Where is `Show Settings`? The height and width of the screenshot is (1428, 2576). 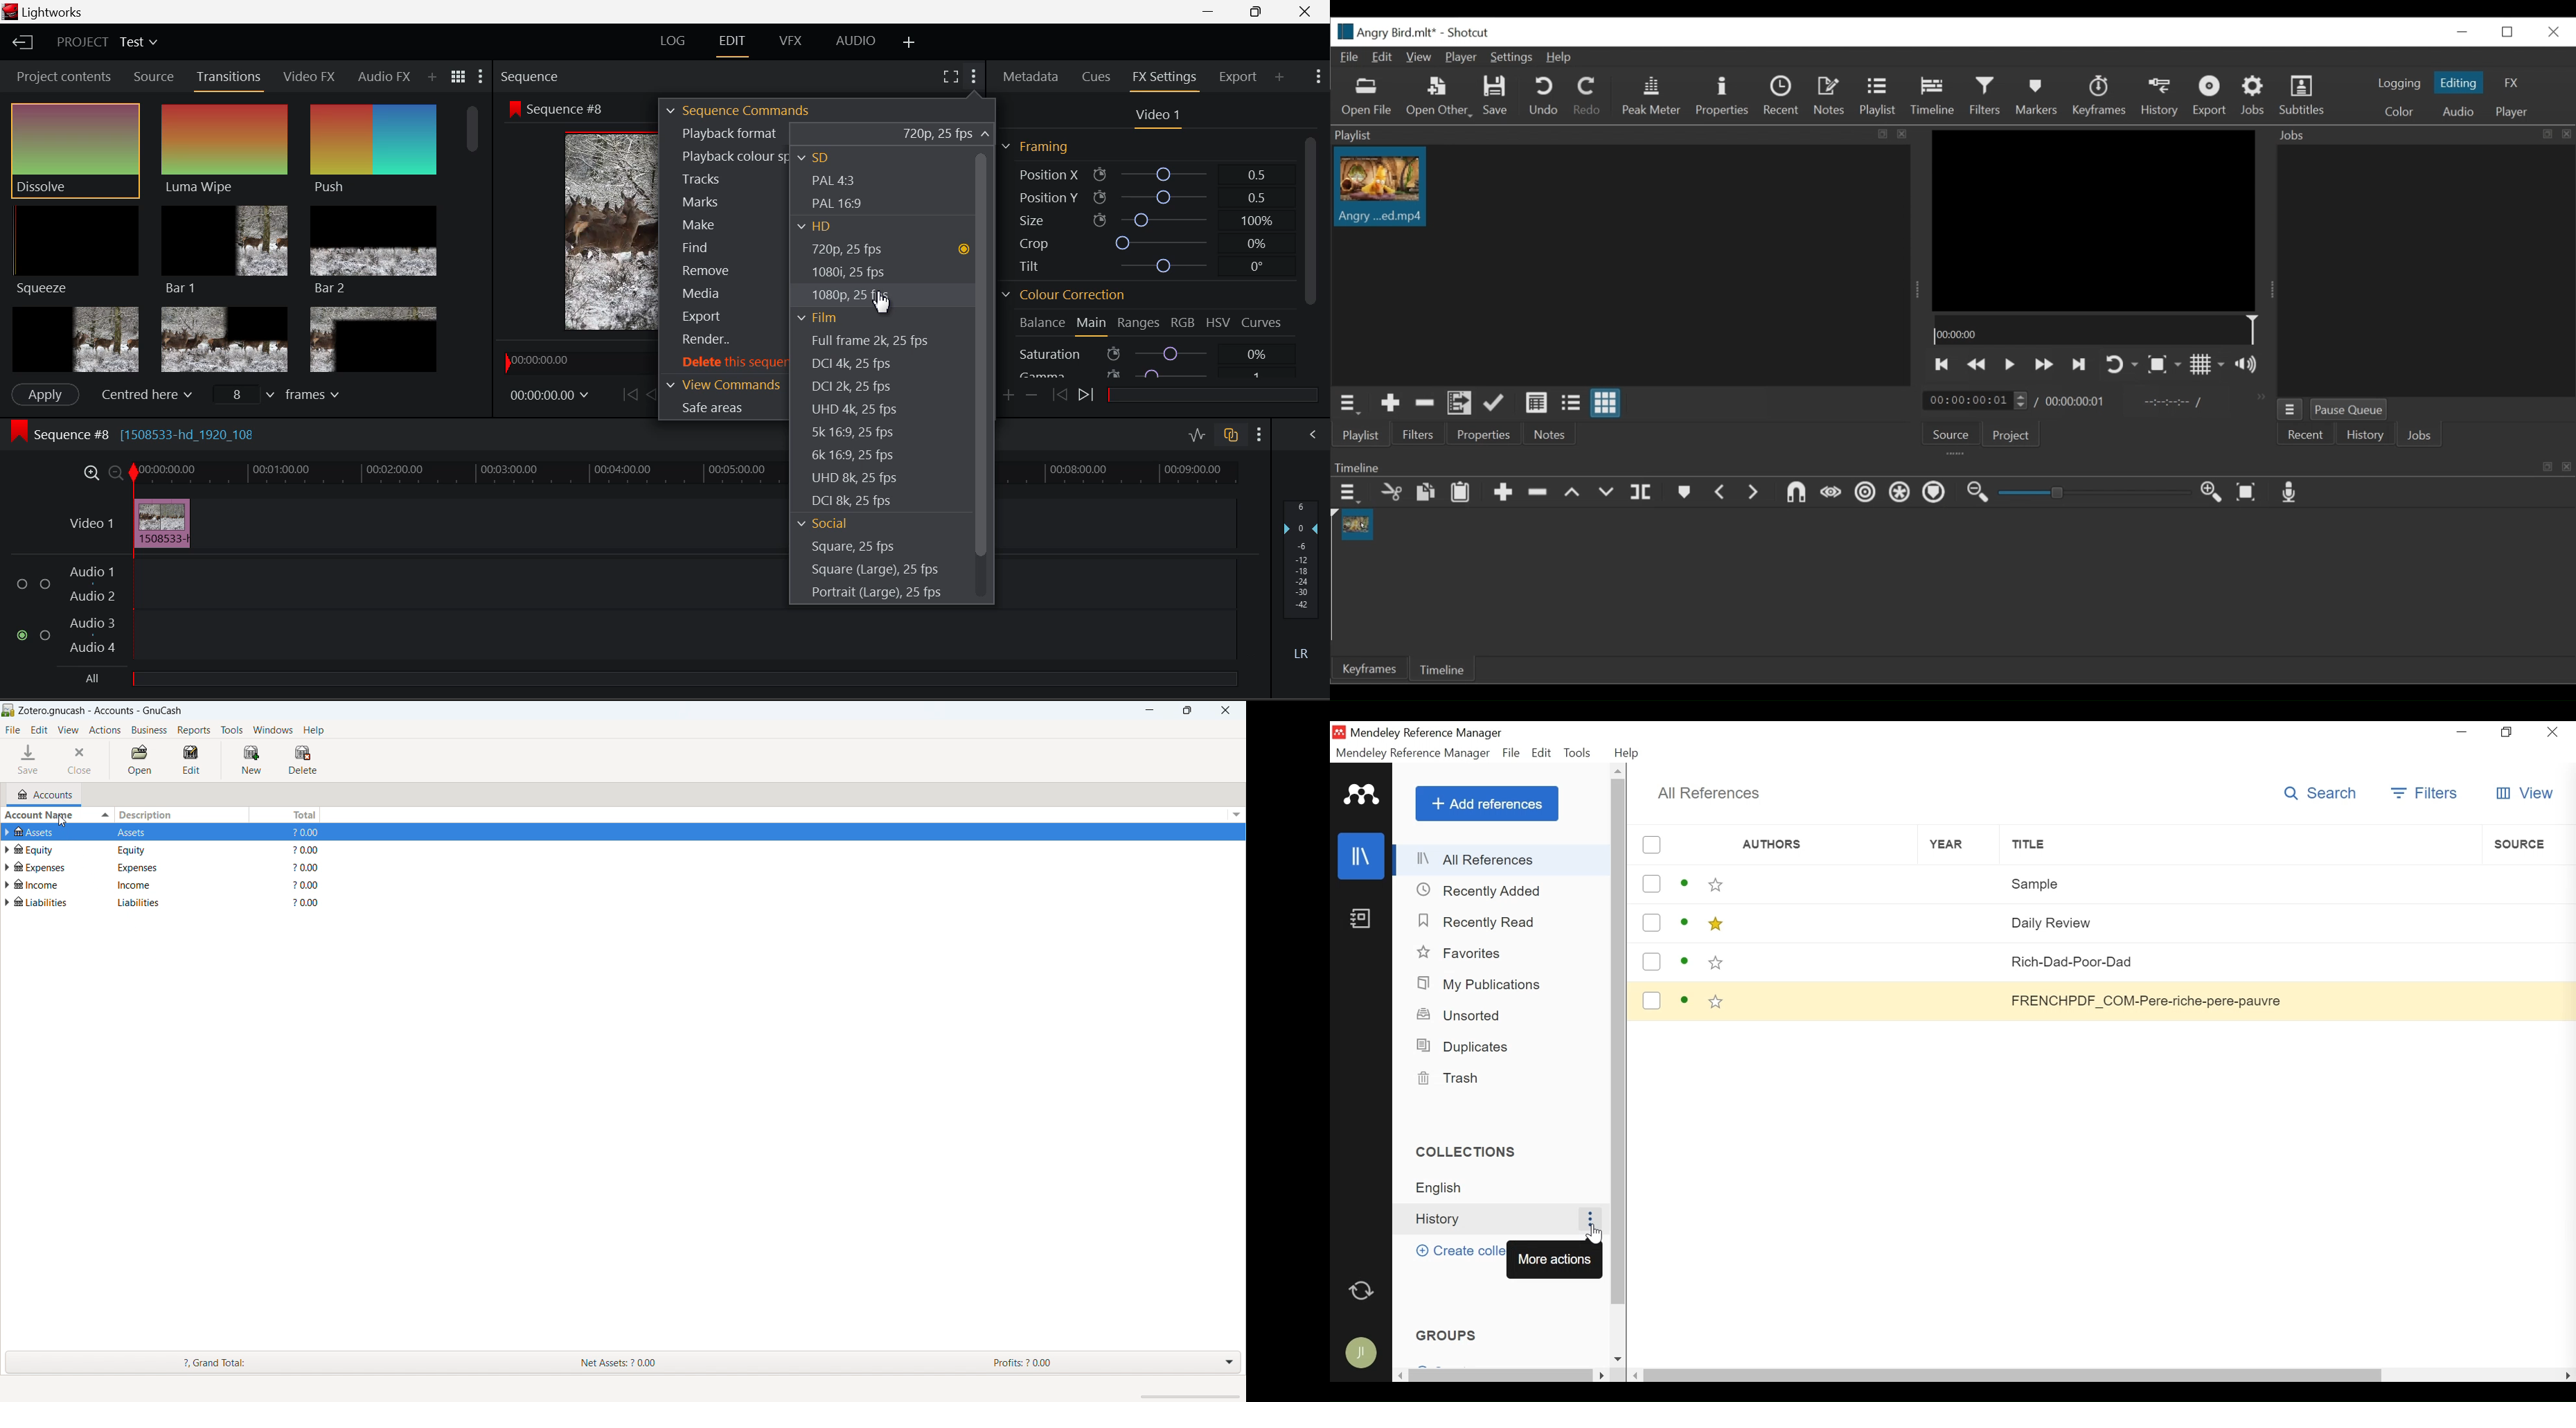
Show Settings is located at coordinates (1318, 75).